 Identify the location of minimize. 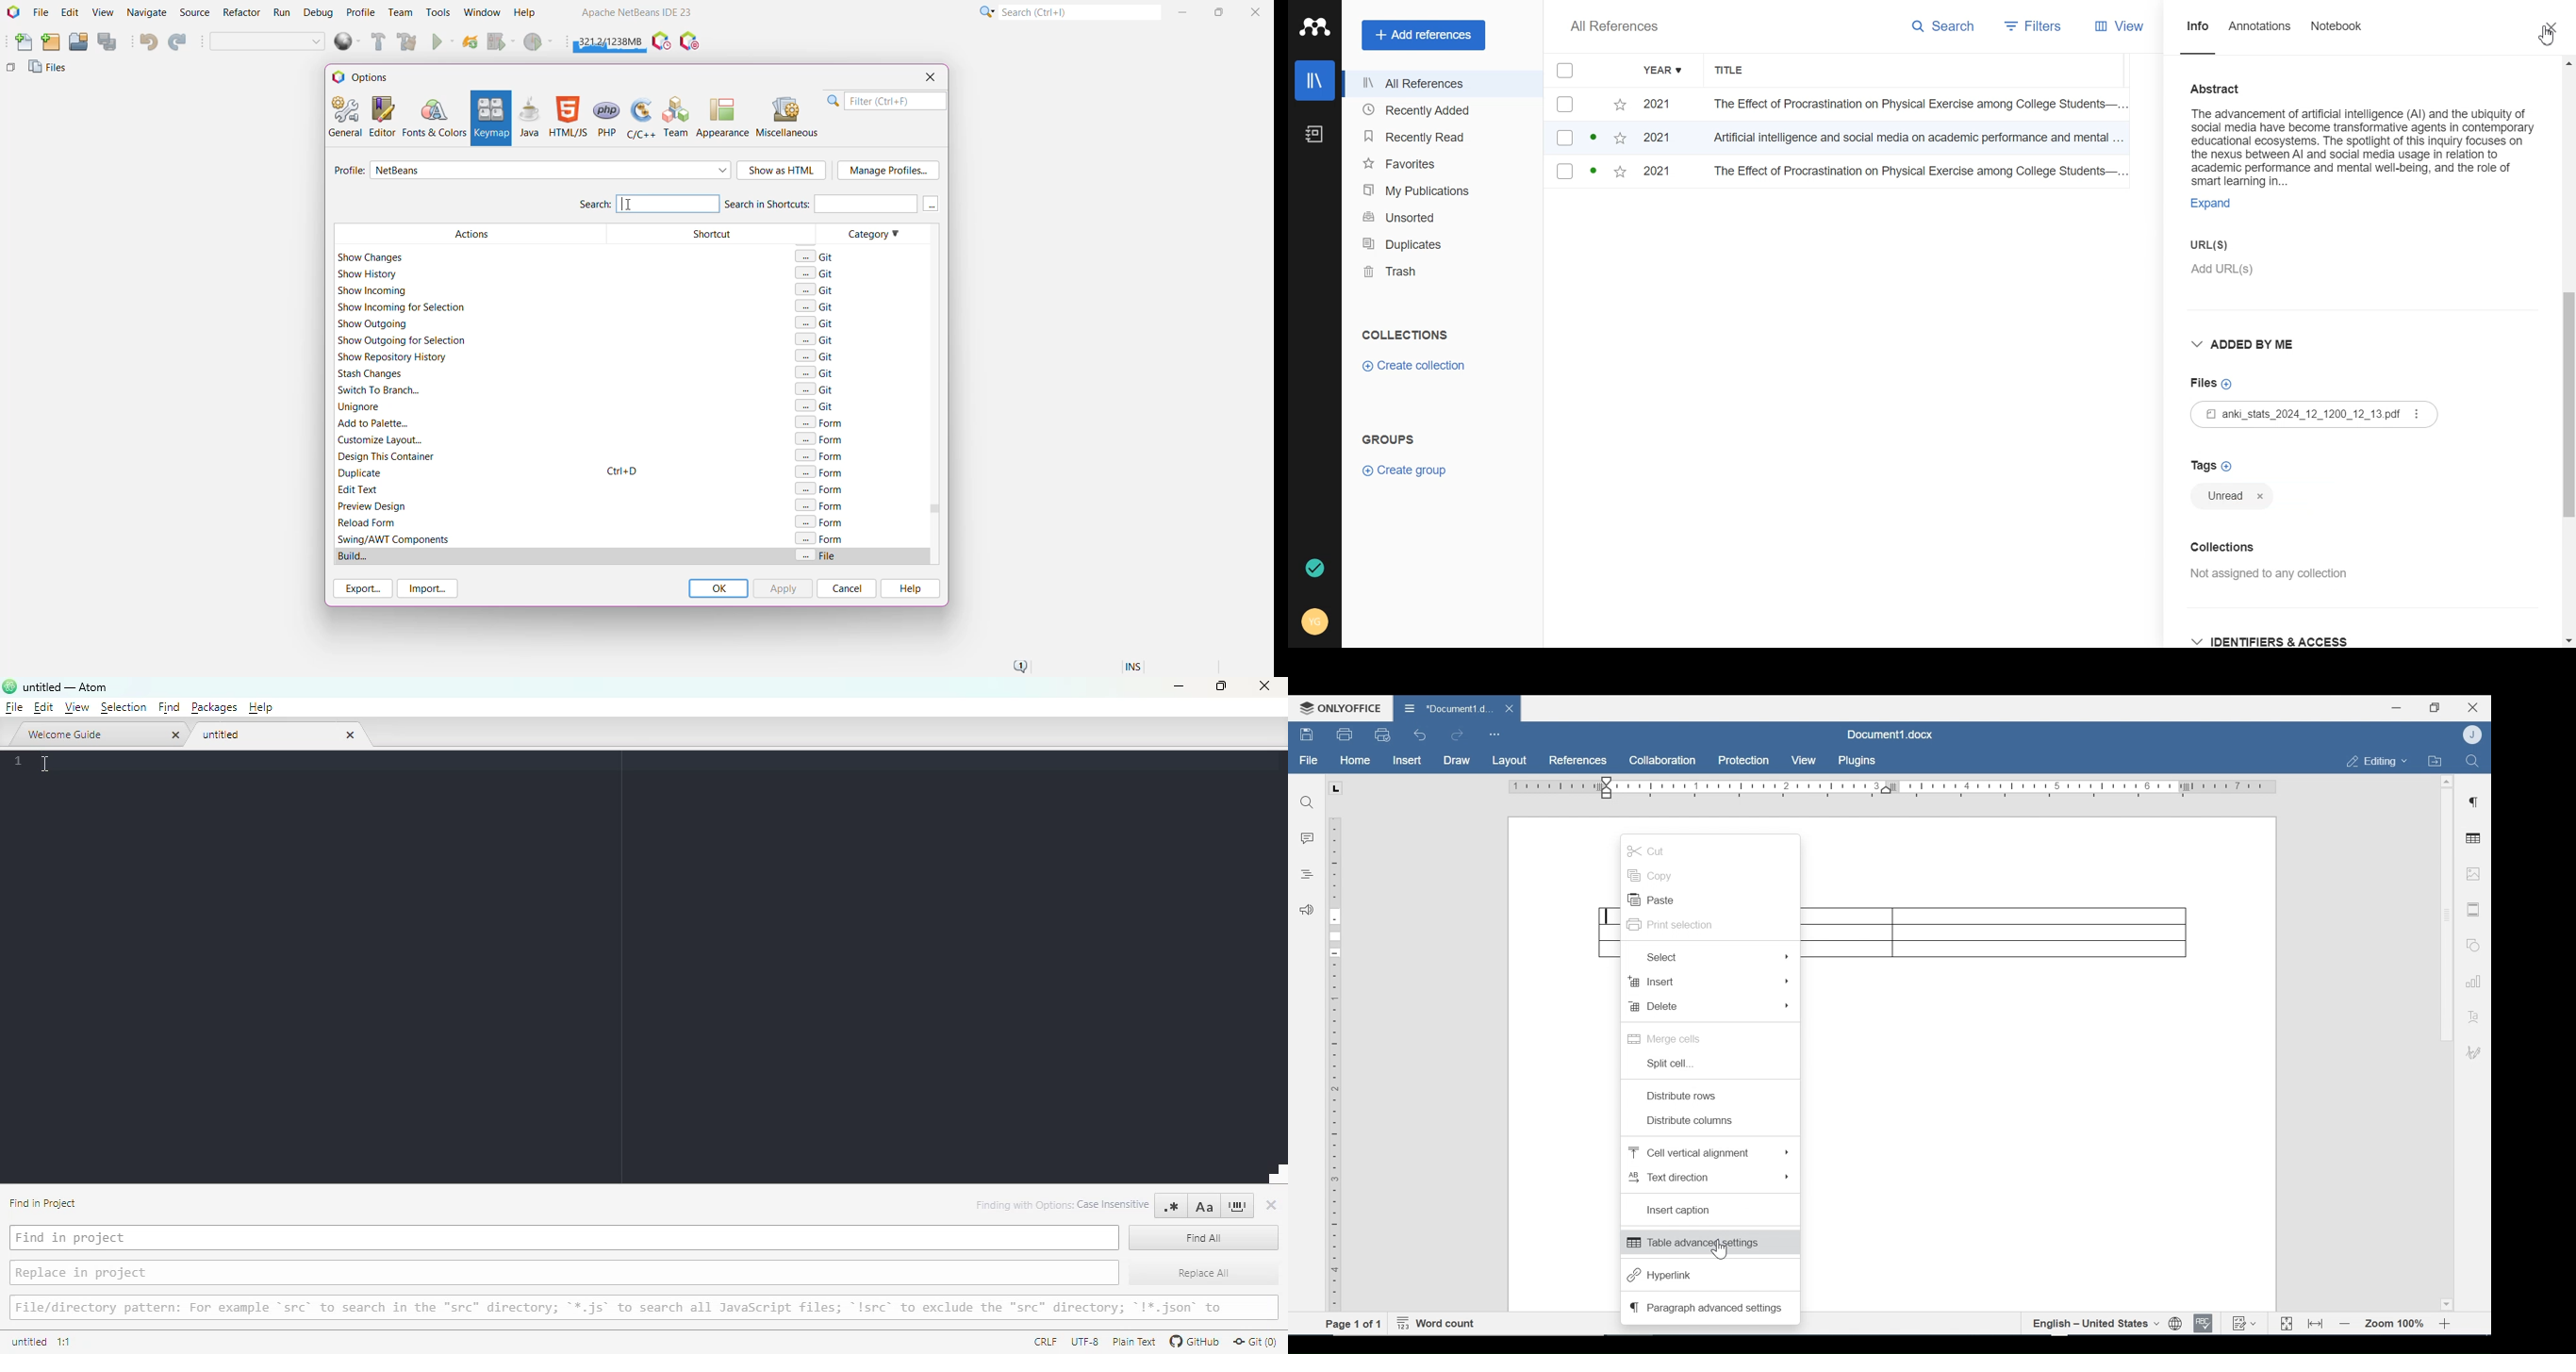
(2397, 707).